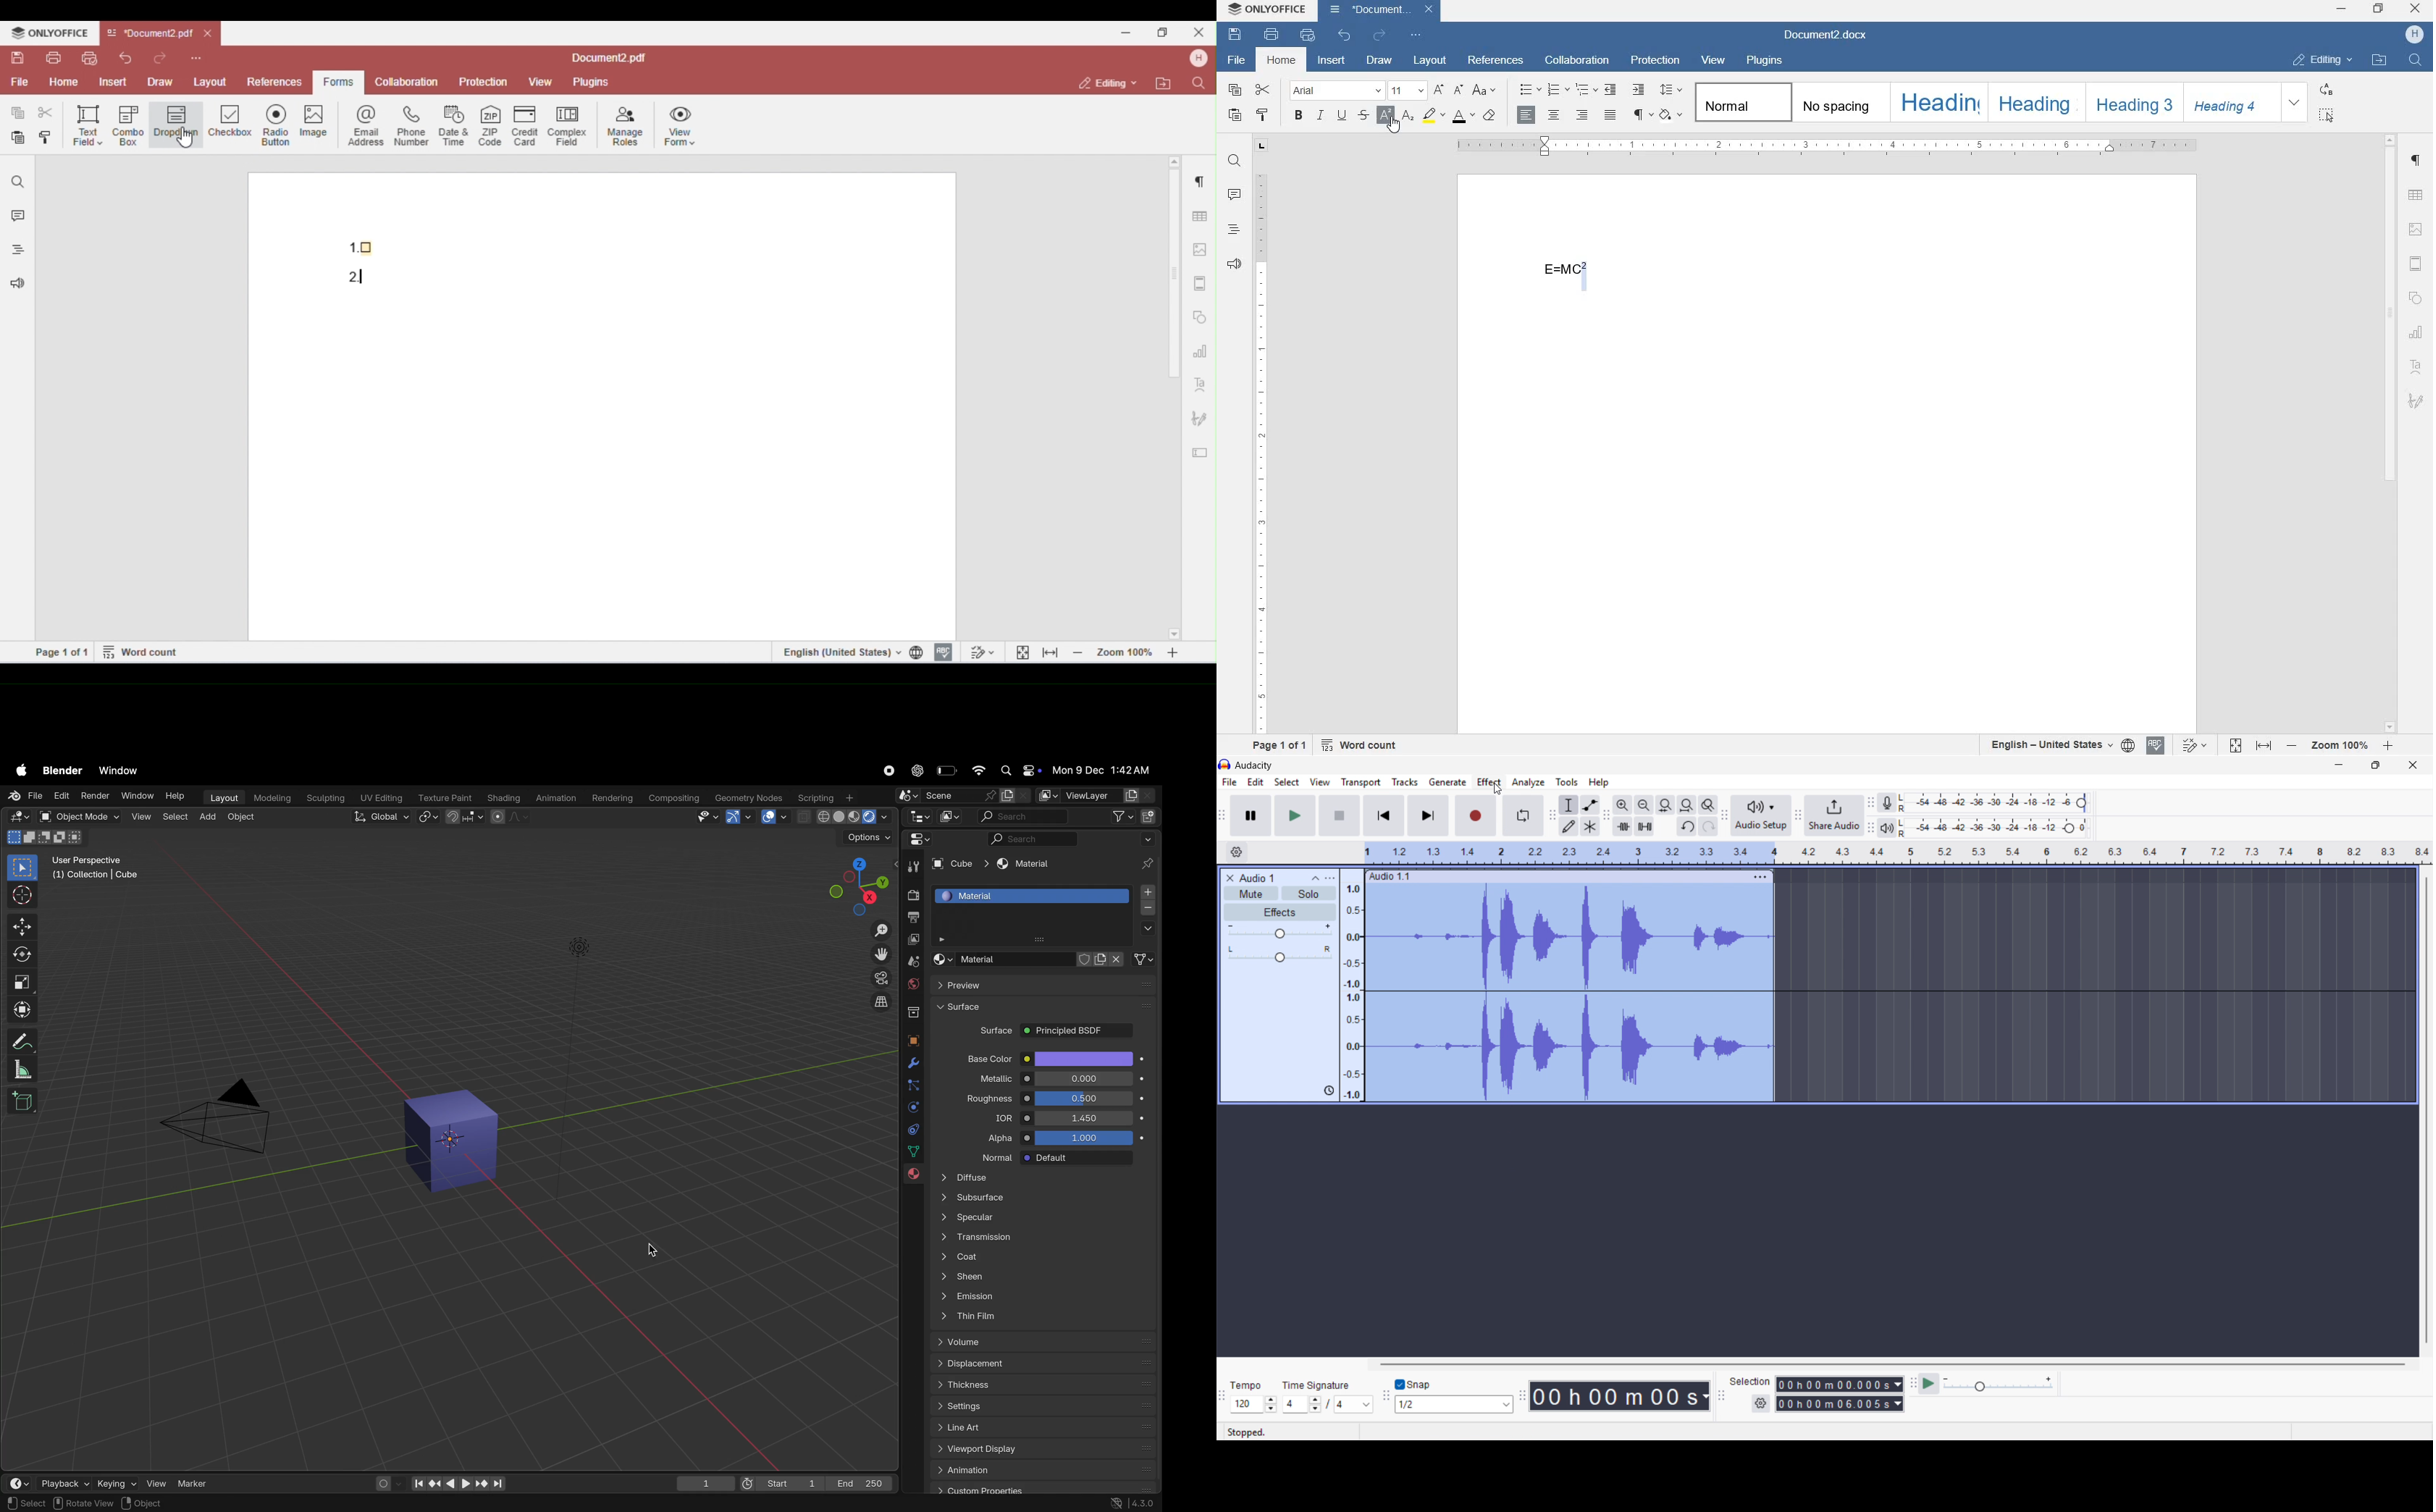  Describe the element at coordinates (1315, 878) in the screenshot. I see `Collapse ` at that location.